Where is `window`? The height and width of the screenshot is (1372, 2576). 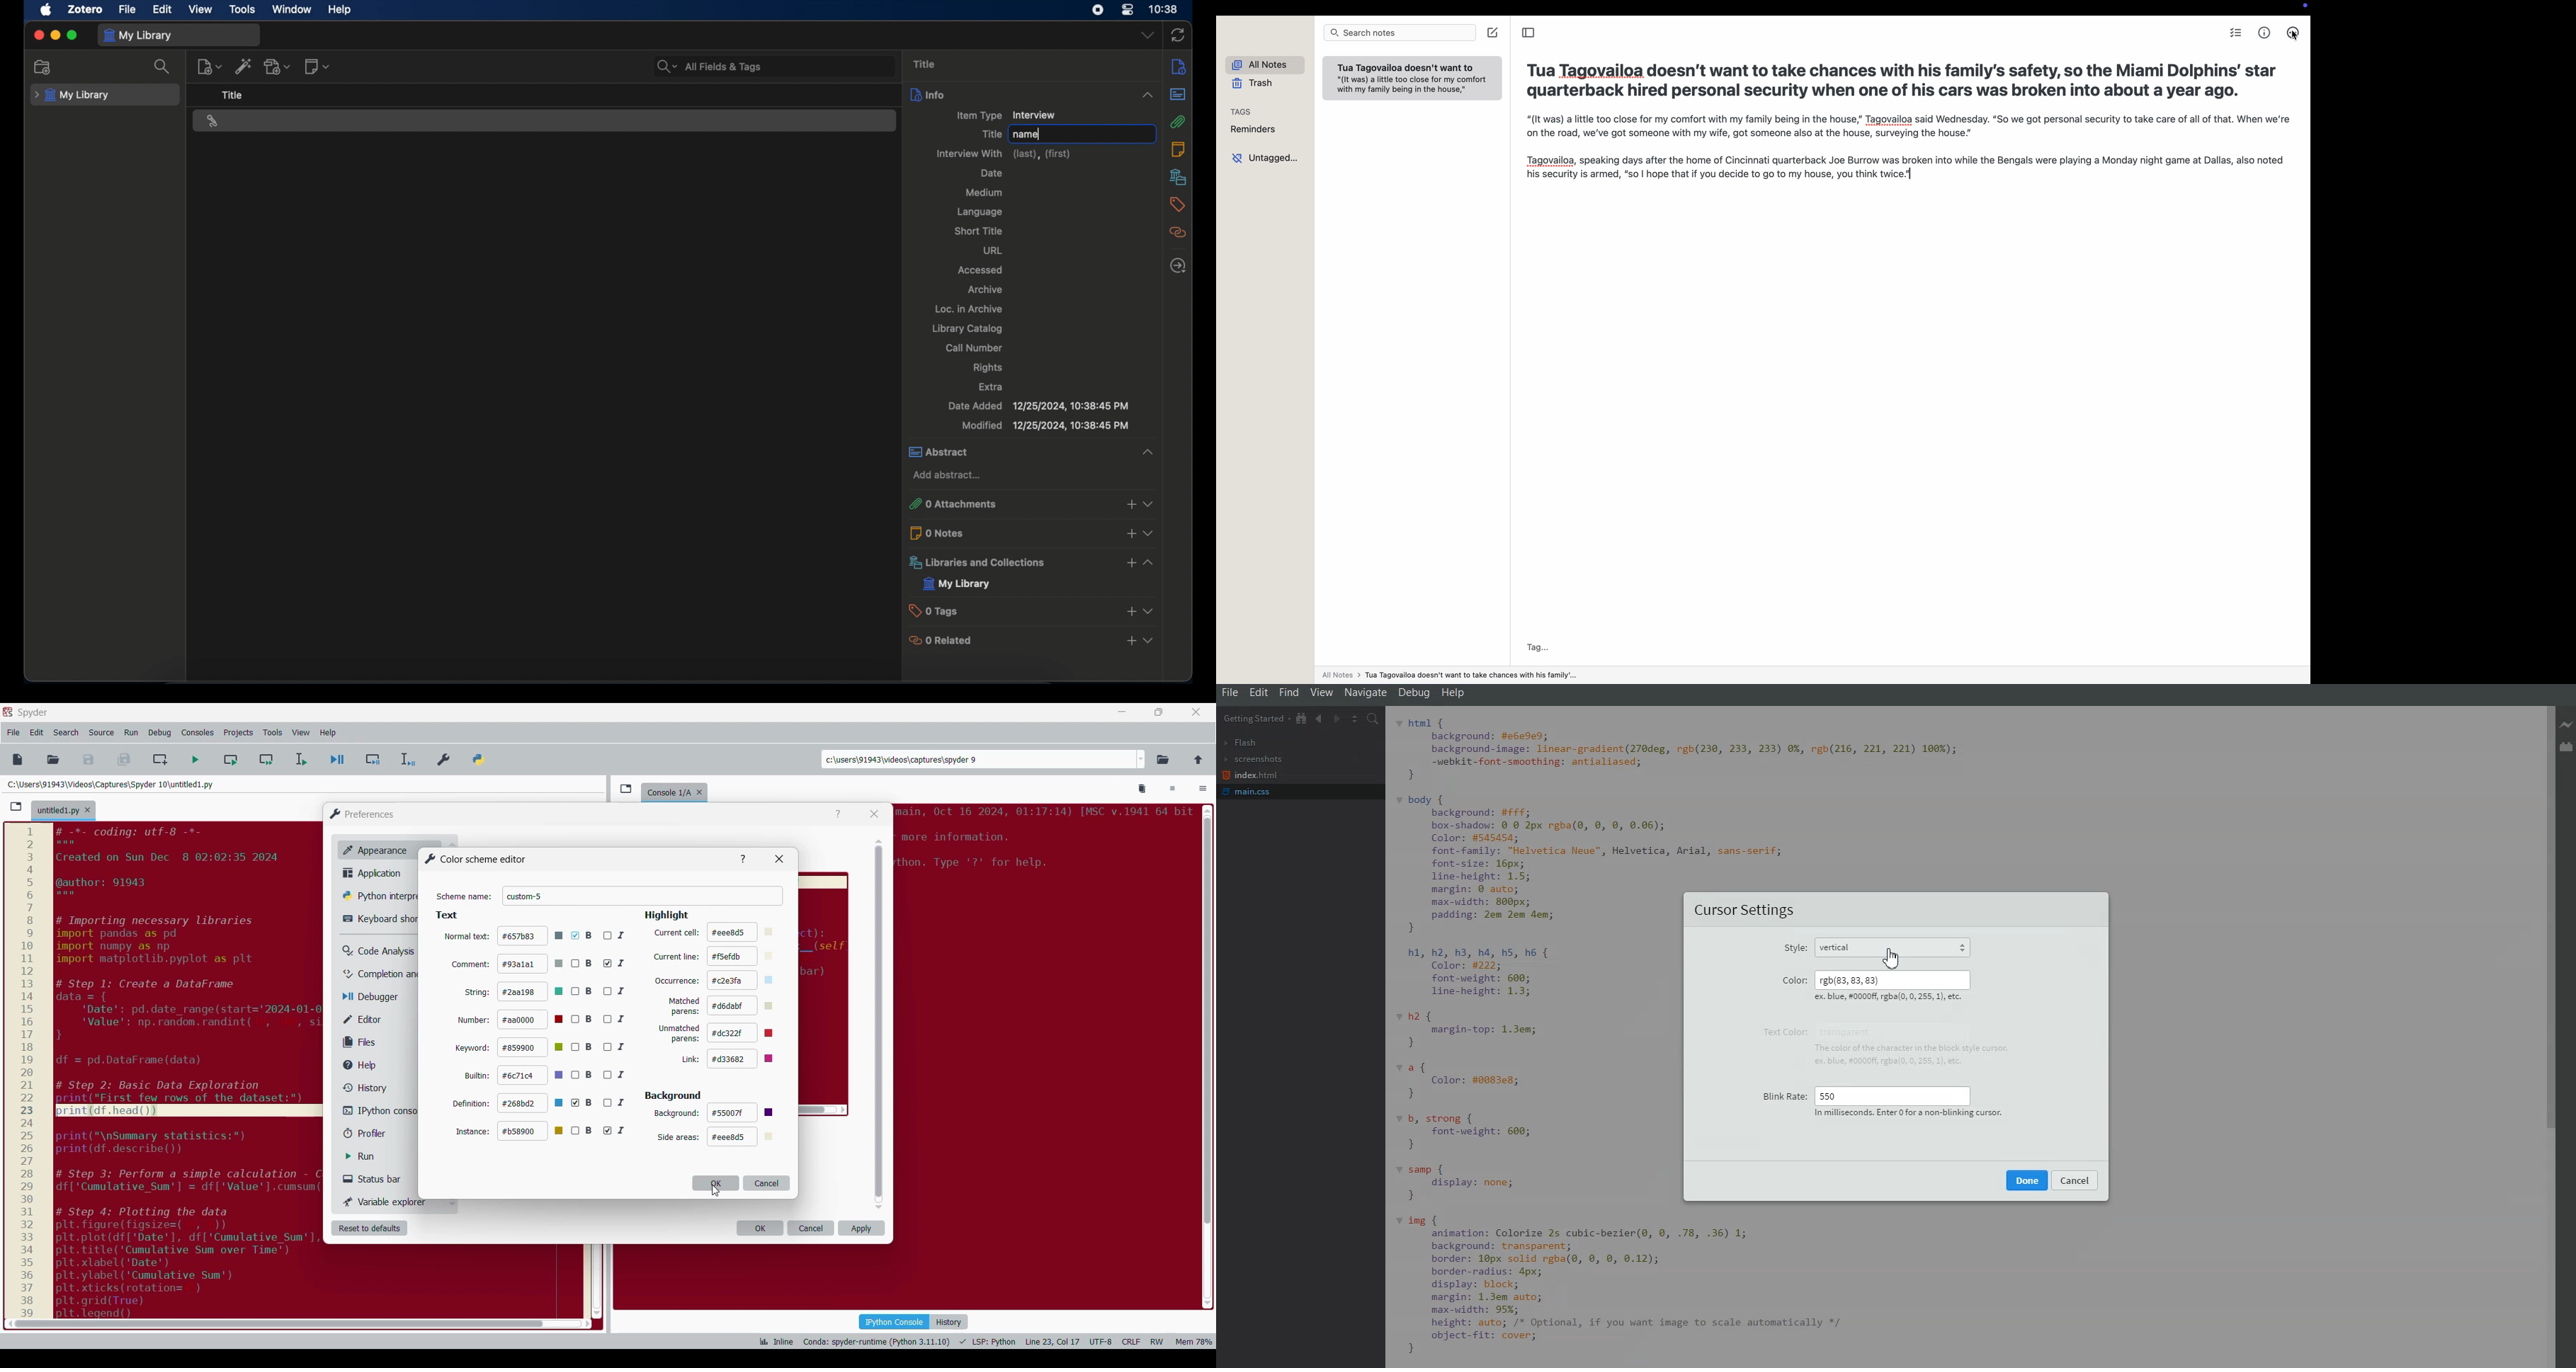 window is located at coordinates (292, 9).